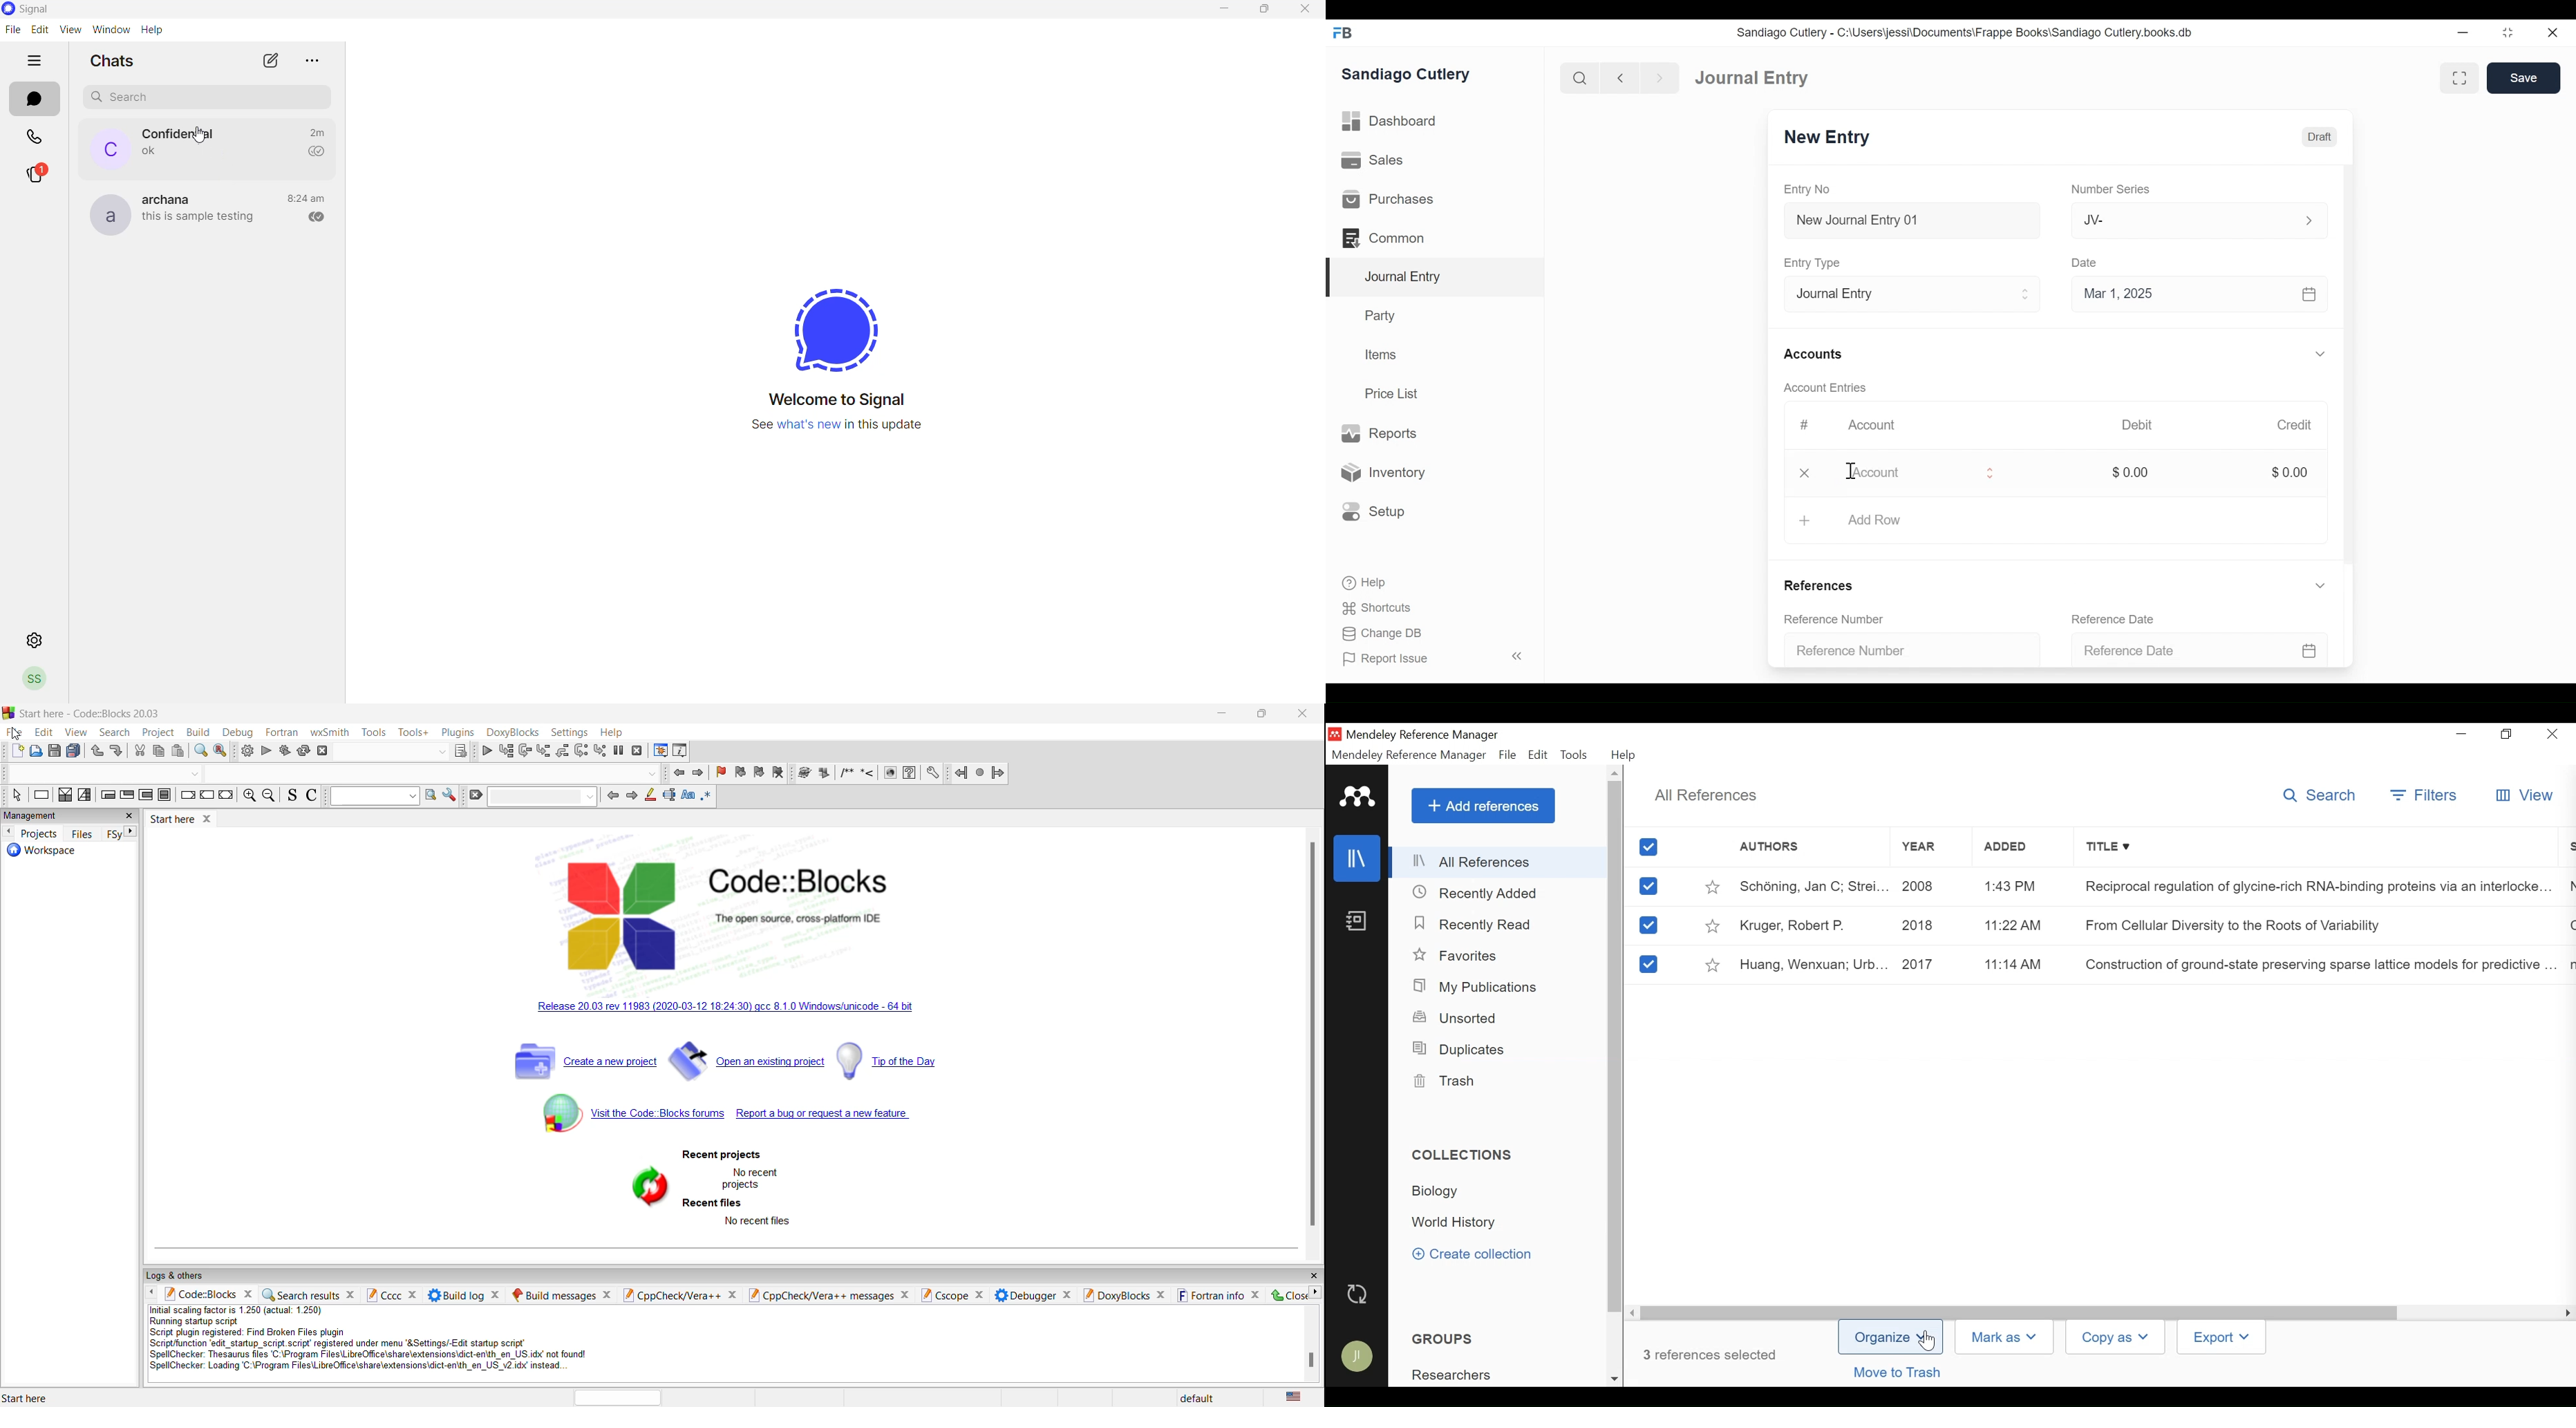 The image size is (2576, 1428). What do you see at coordinates (85, 795) in the screenshot?
I see `selection` at bounding box center [85, 795].